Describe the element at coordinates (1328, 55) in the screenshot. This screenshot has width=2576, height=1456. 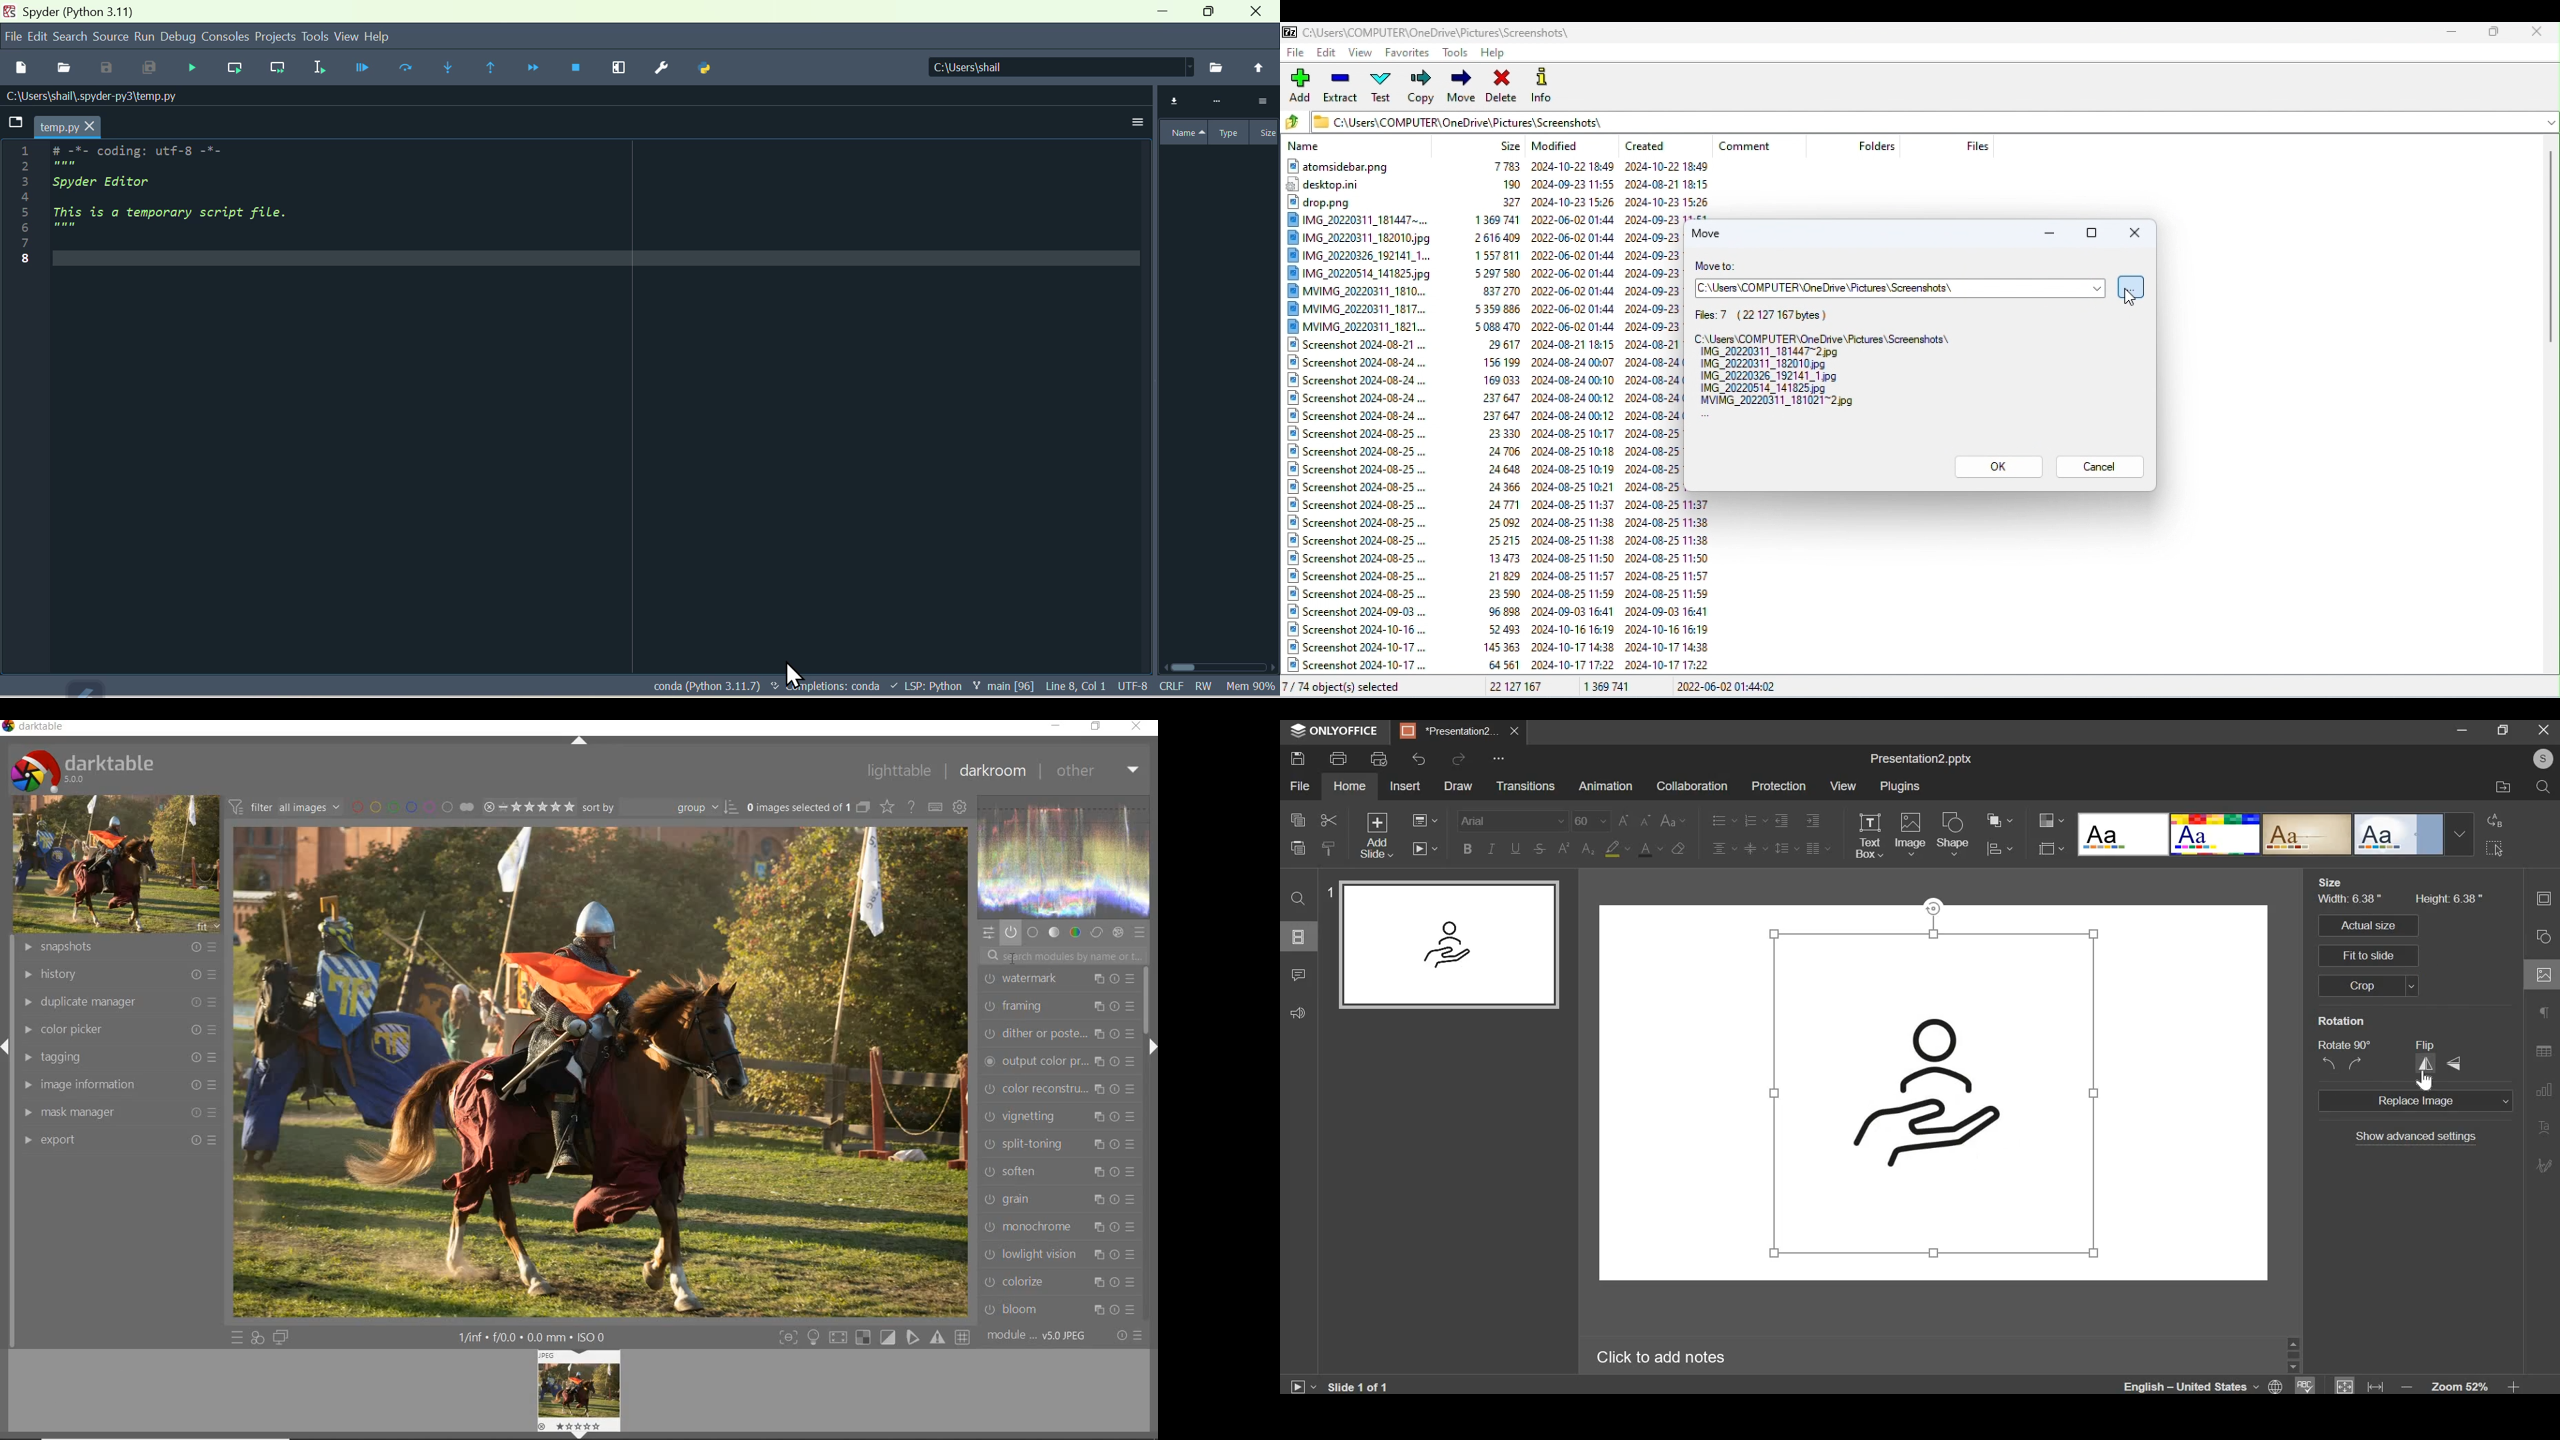
I see `Edit` at that location.